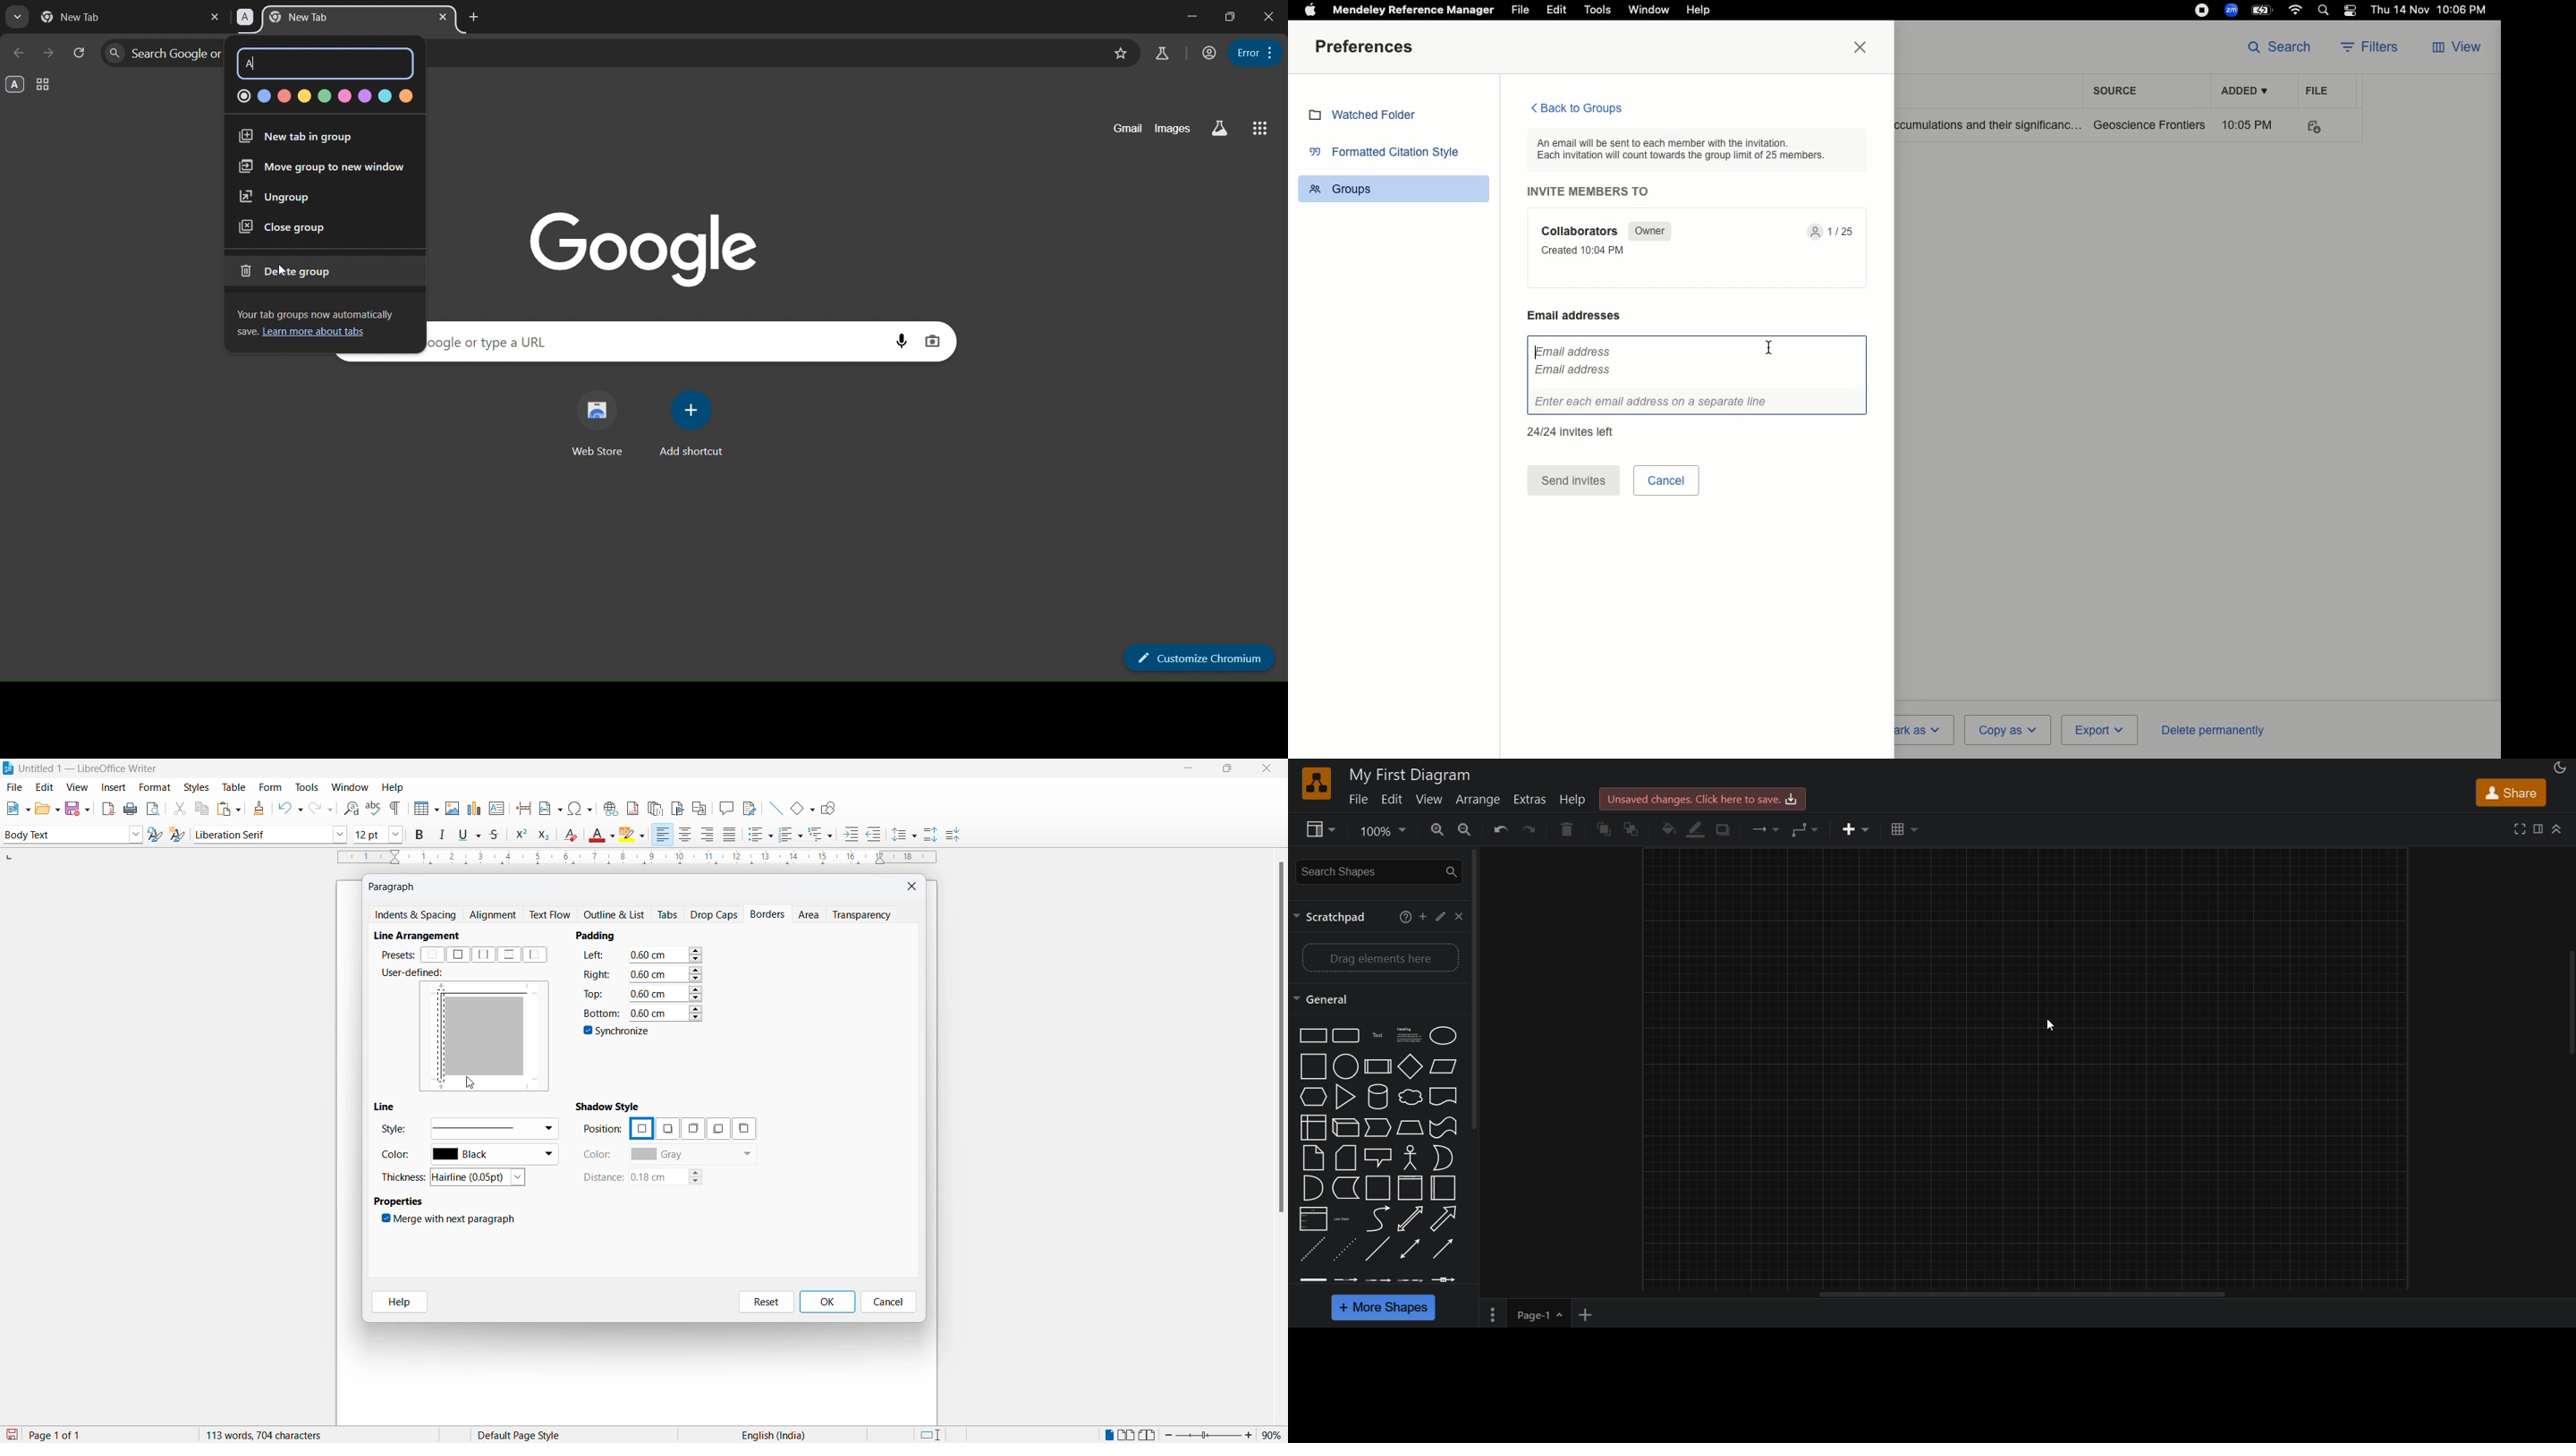 This screenshot has height=1456, width=2576. I want to click on multi page view, so click(1128, 1435).